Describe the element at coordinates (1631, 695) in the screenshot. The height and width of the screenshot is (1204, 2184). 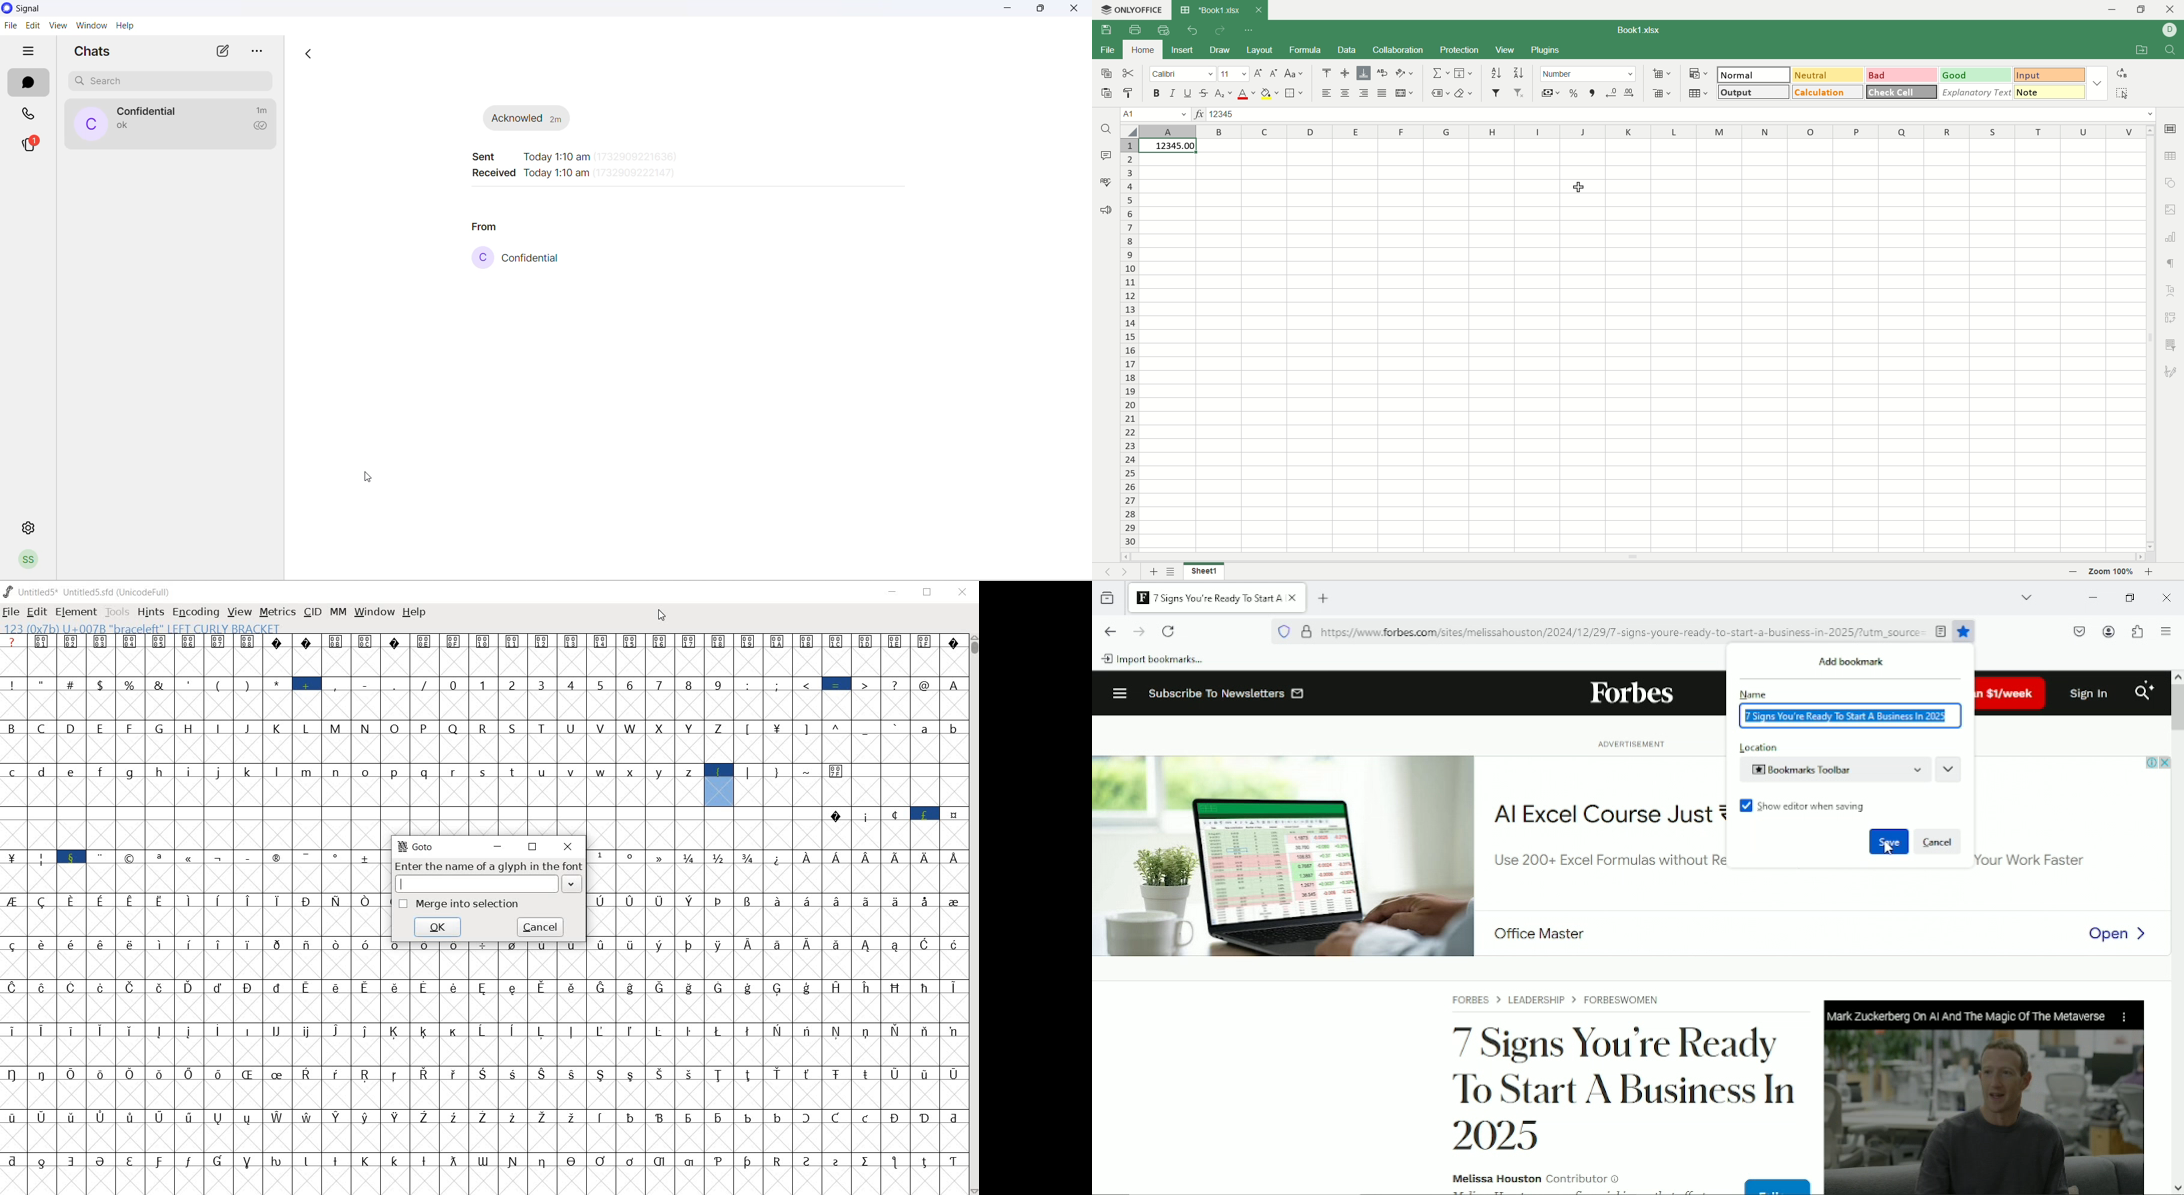
I see `forbes` at that location.